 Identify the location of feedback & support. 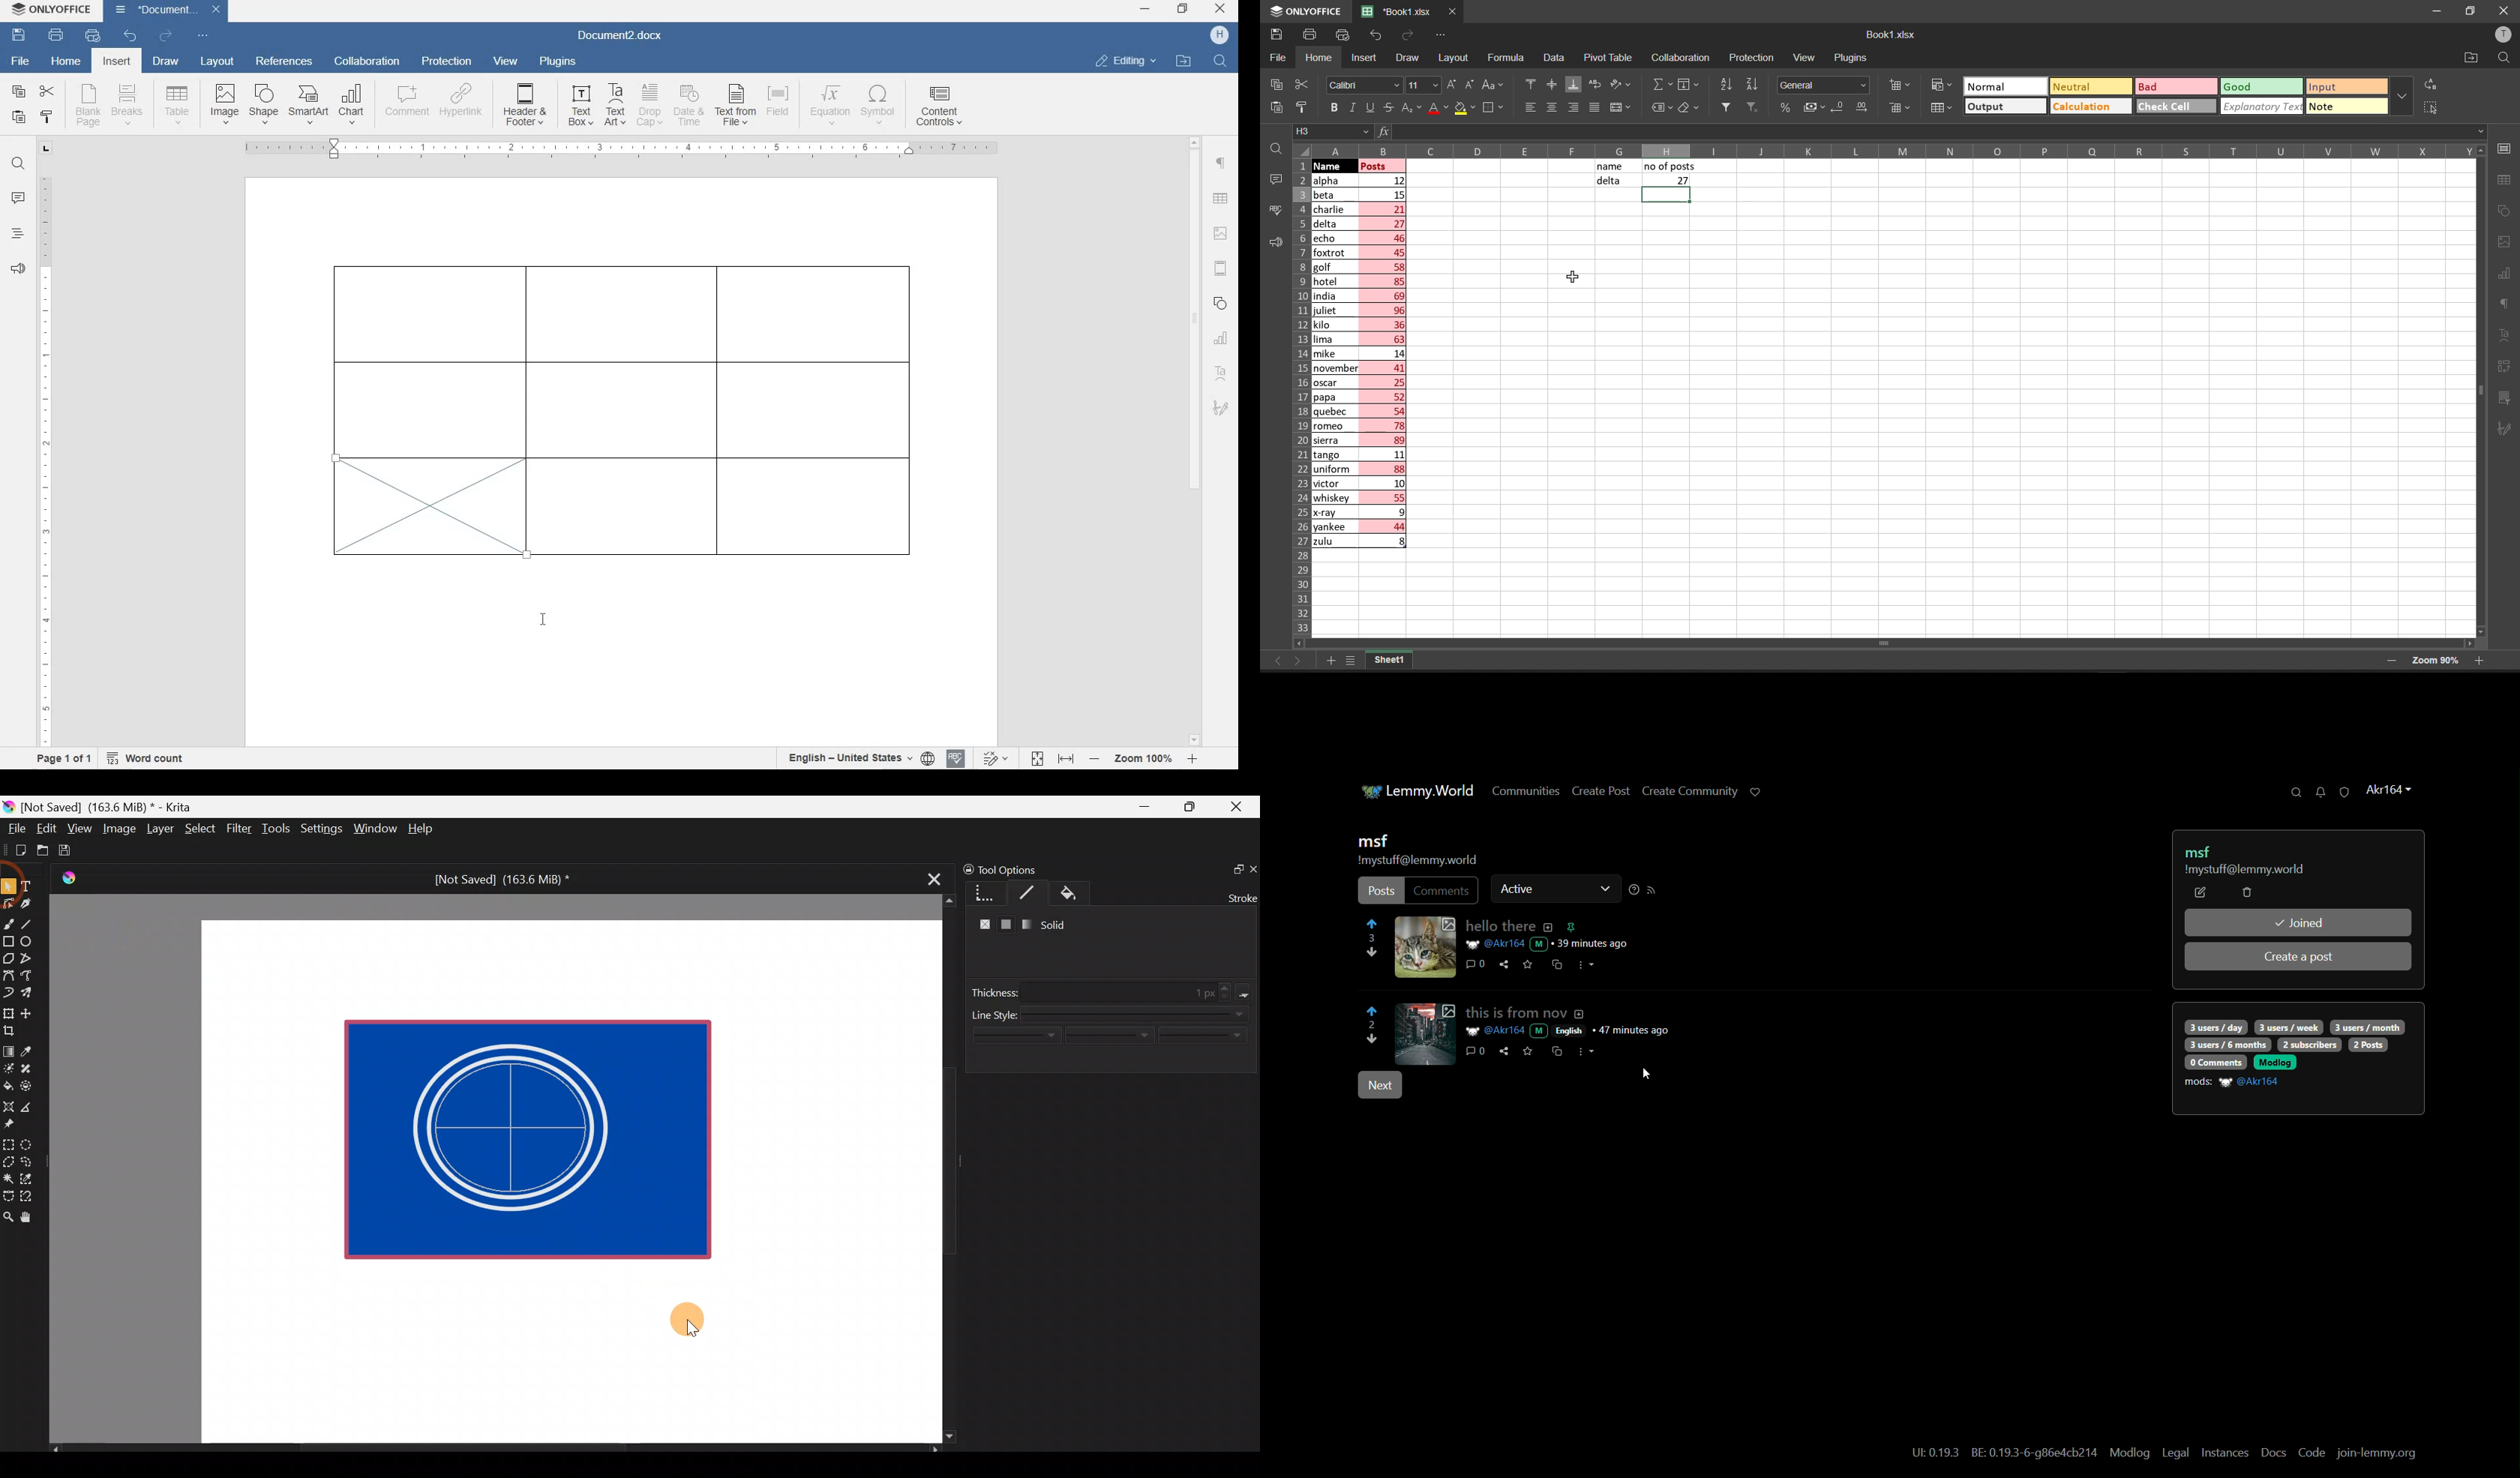
(18, 270).